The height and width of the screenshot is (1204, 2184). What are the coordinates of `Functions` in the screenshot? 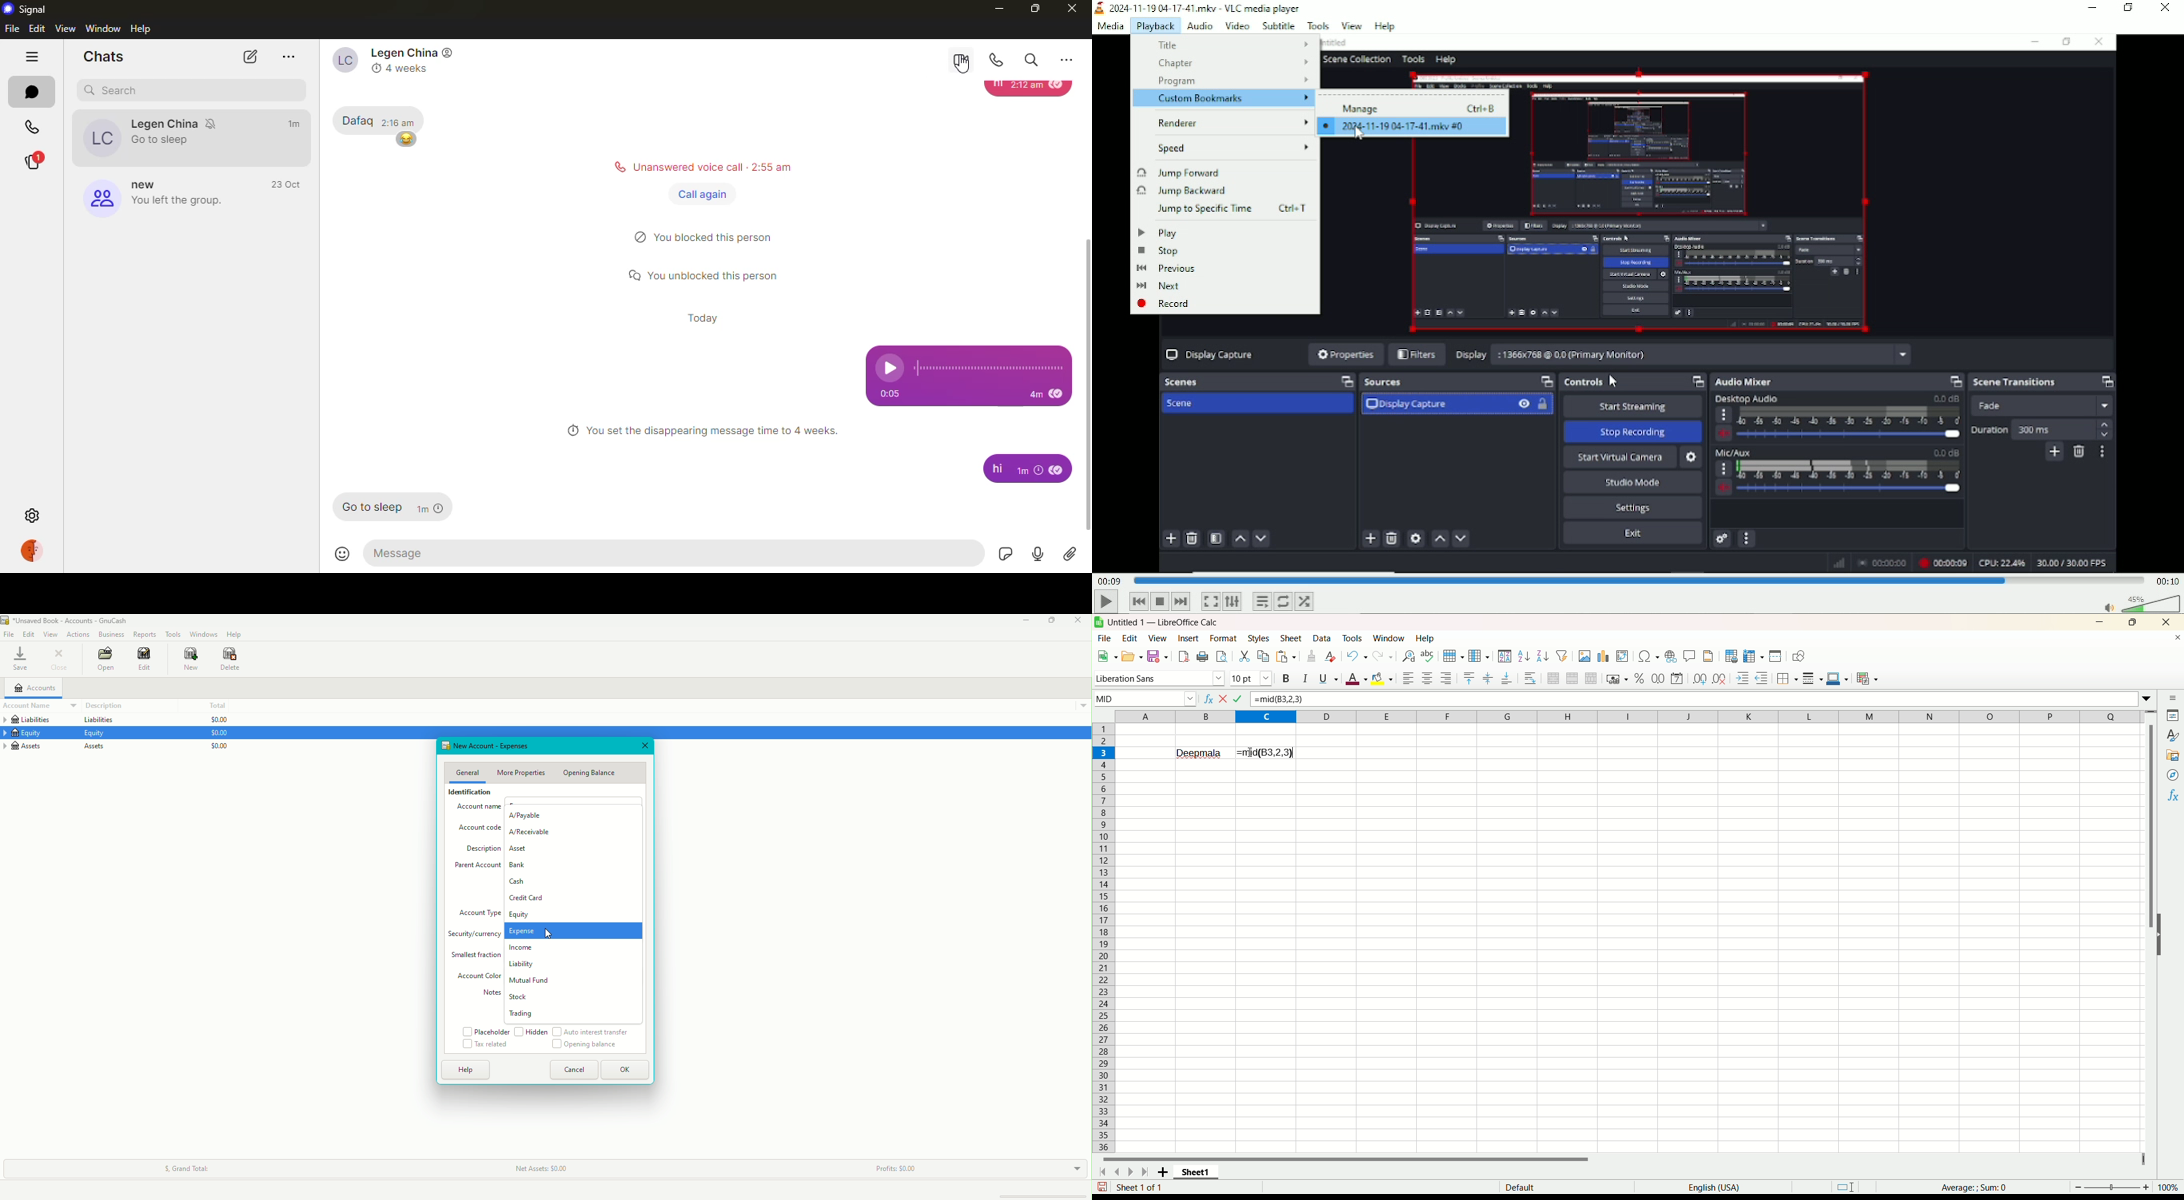 It's located at (2171, 795).